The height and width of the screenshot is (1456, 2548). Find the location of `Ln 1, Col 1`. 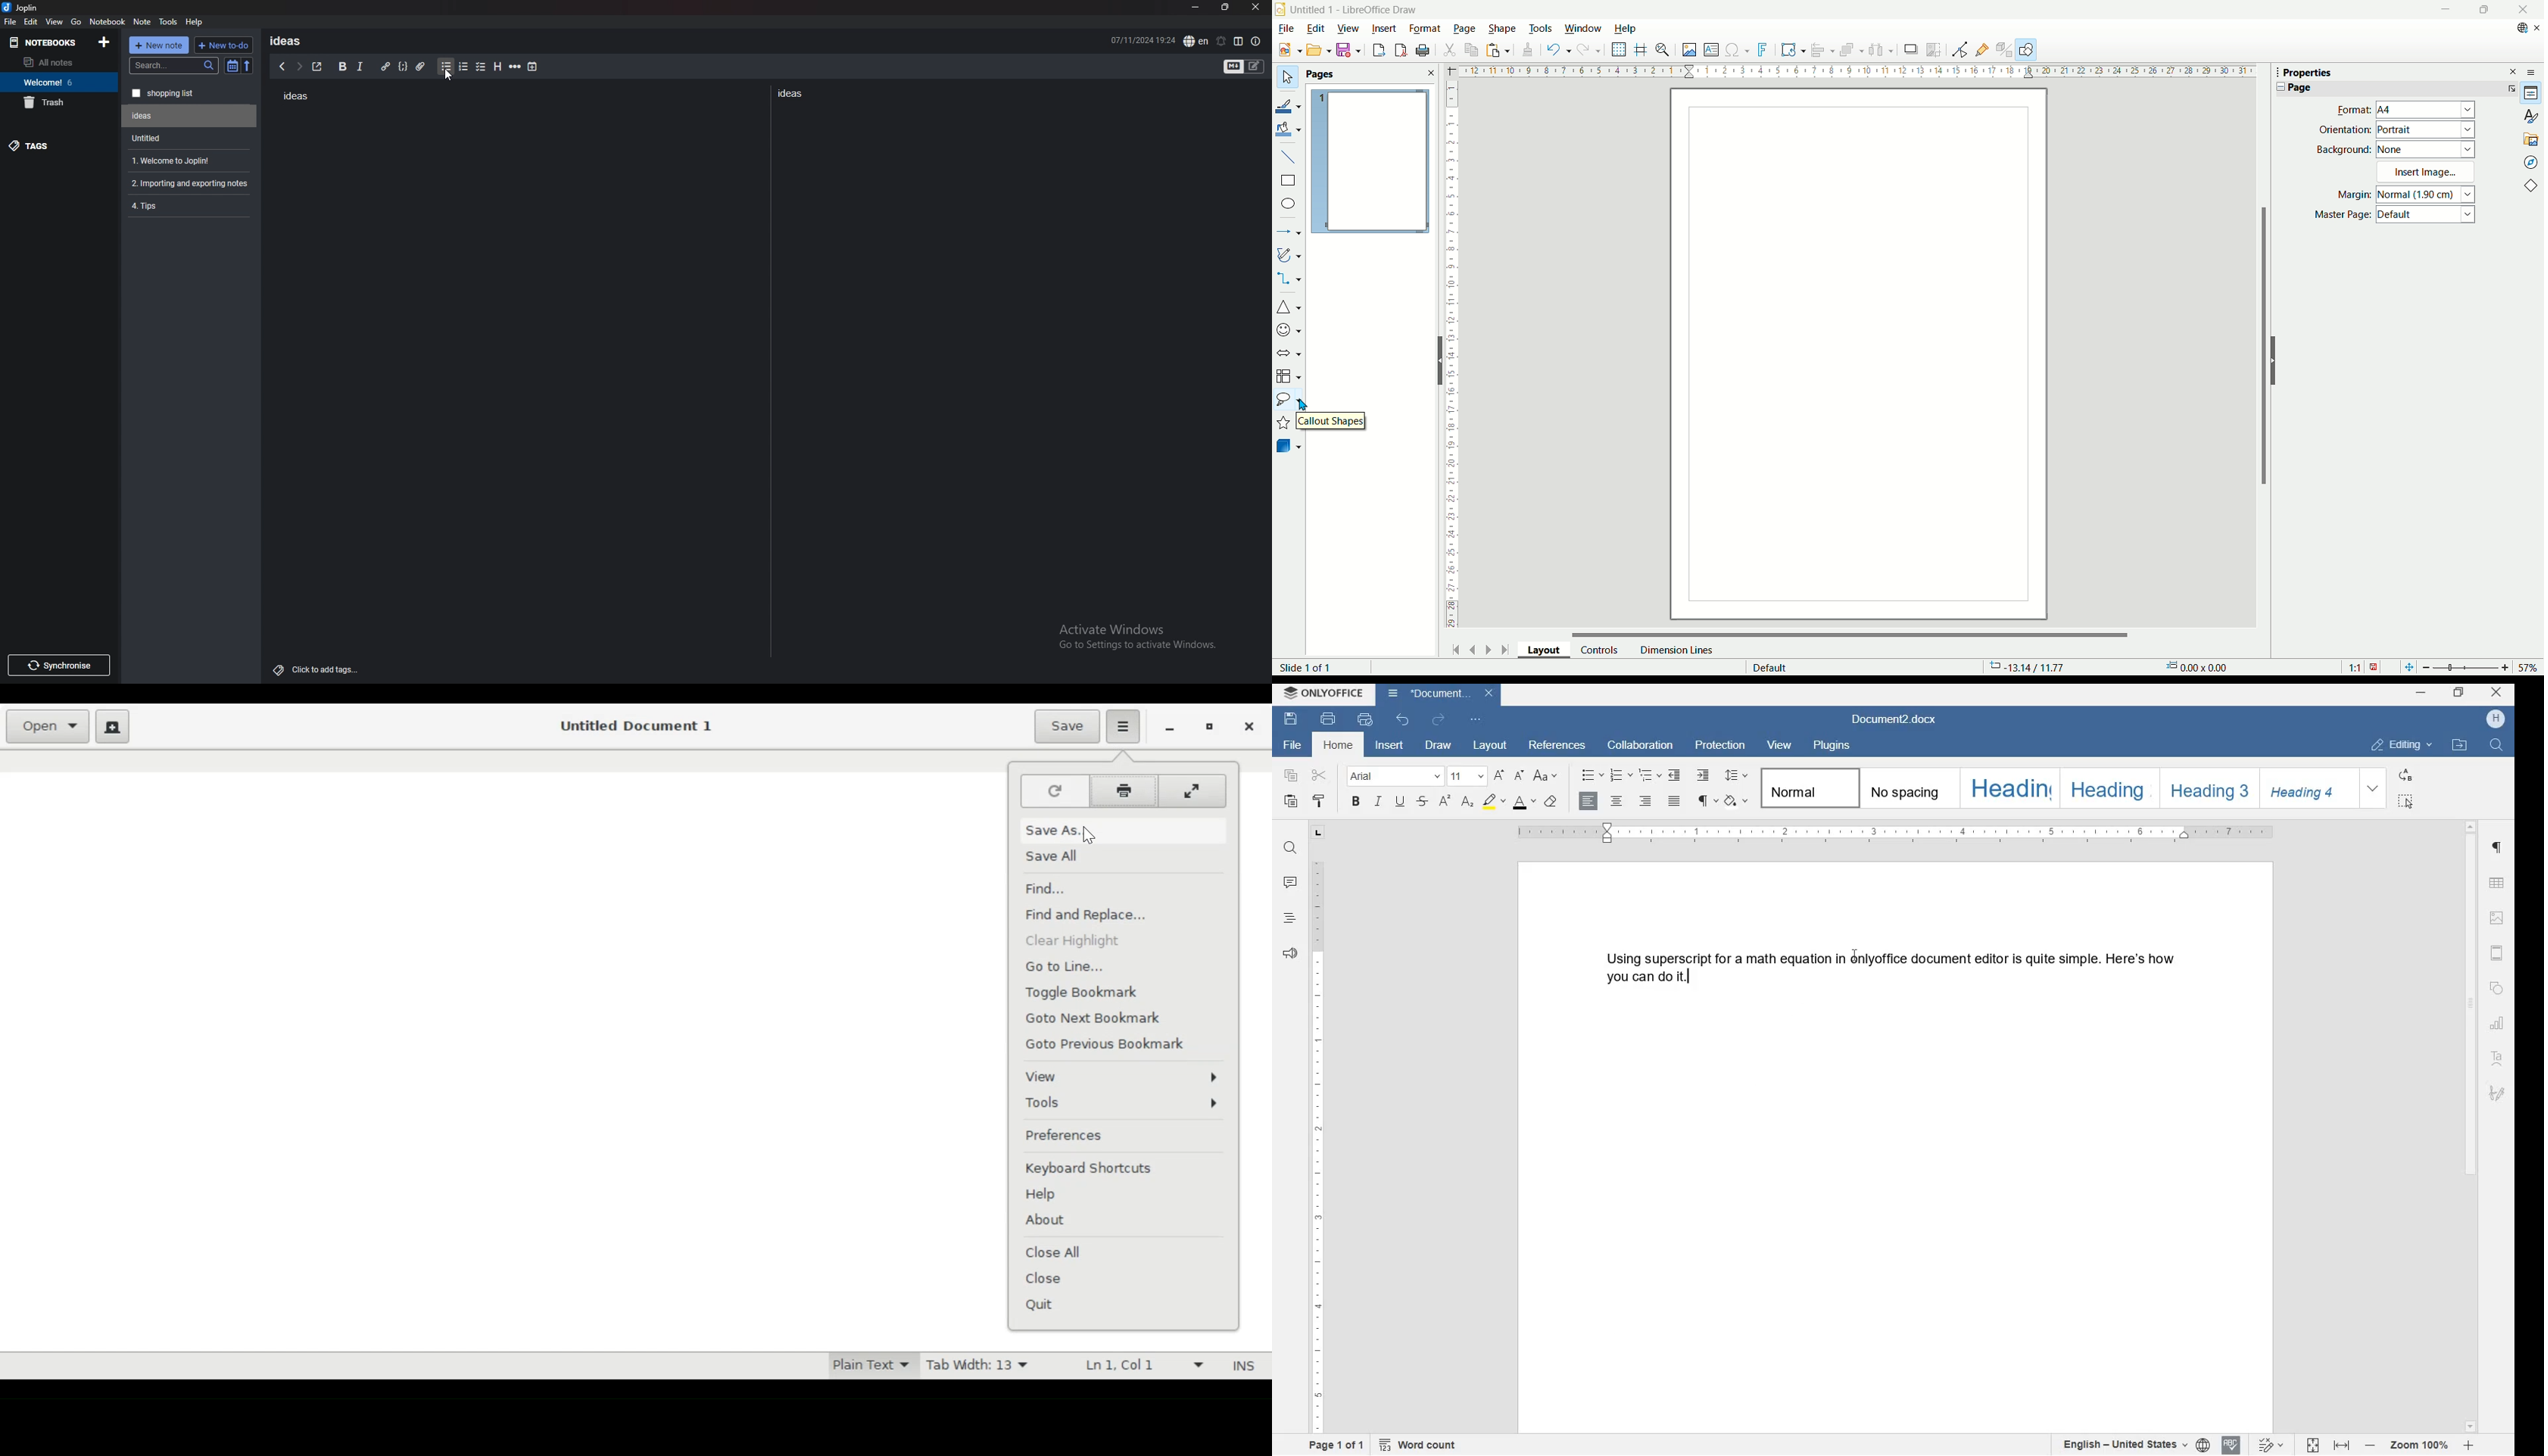

Ln 1, Col 1 is located at coordinates (1140, 1366).